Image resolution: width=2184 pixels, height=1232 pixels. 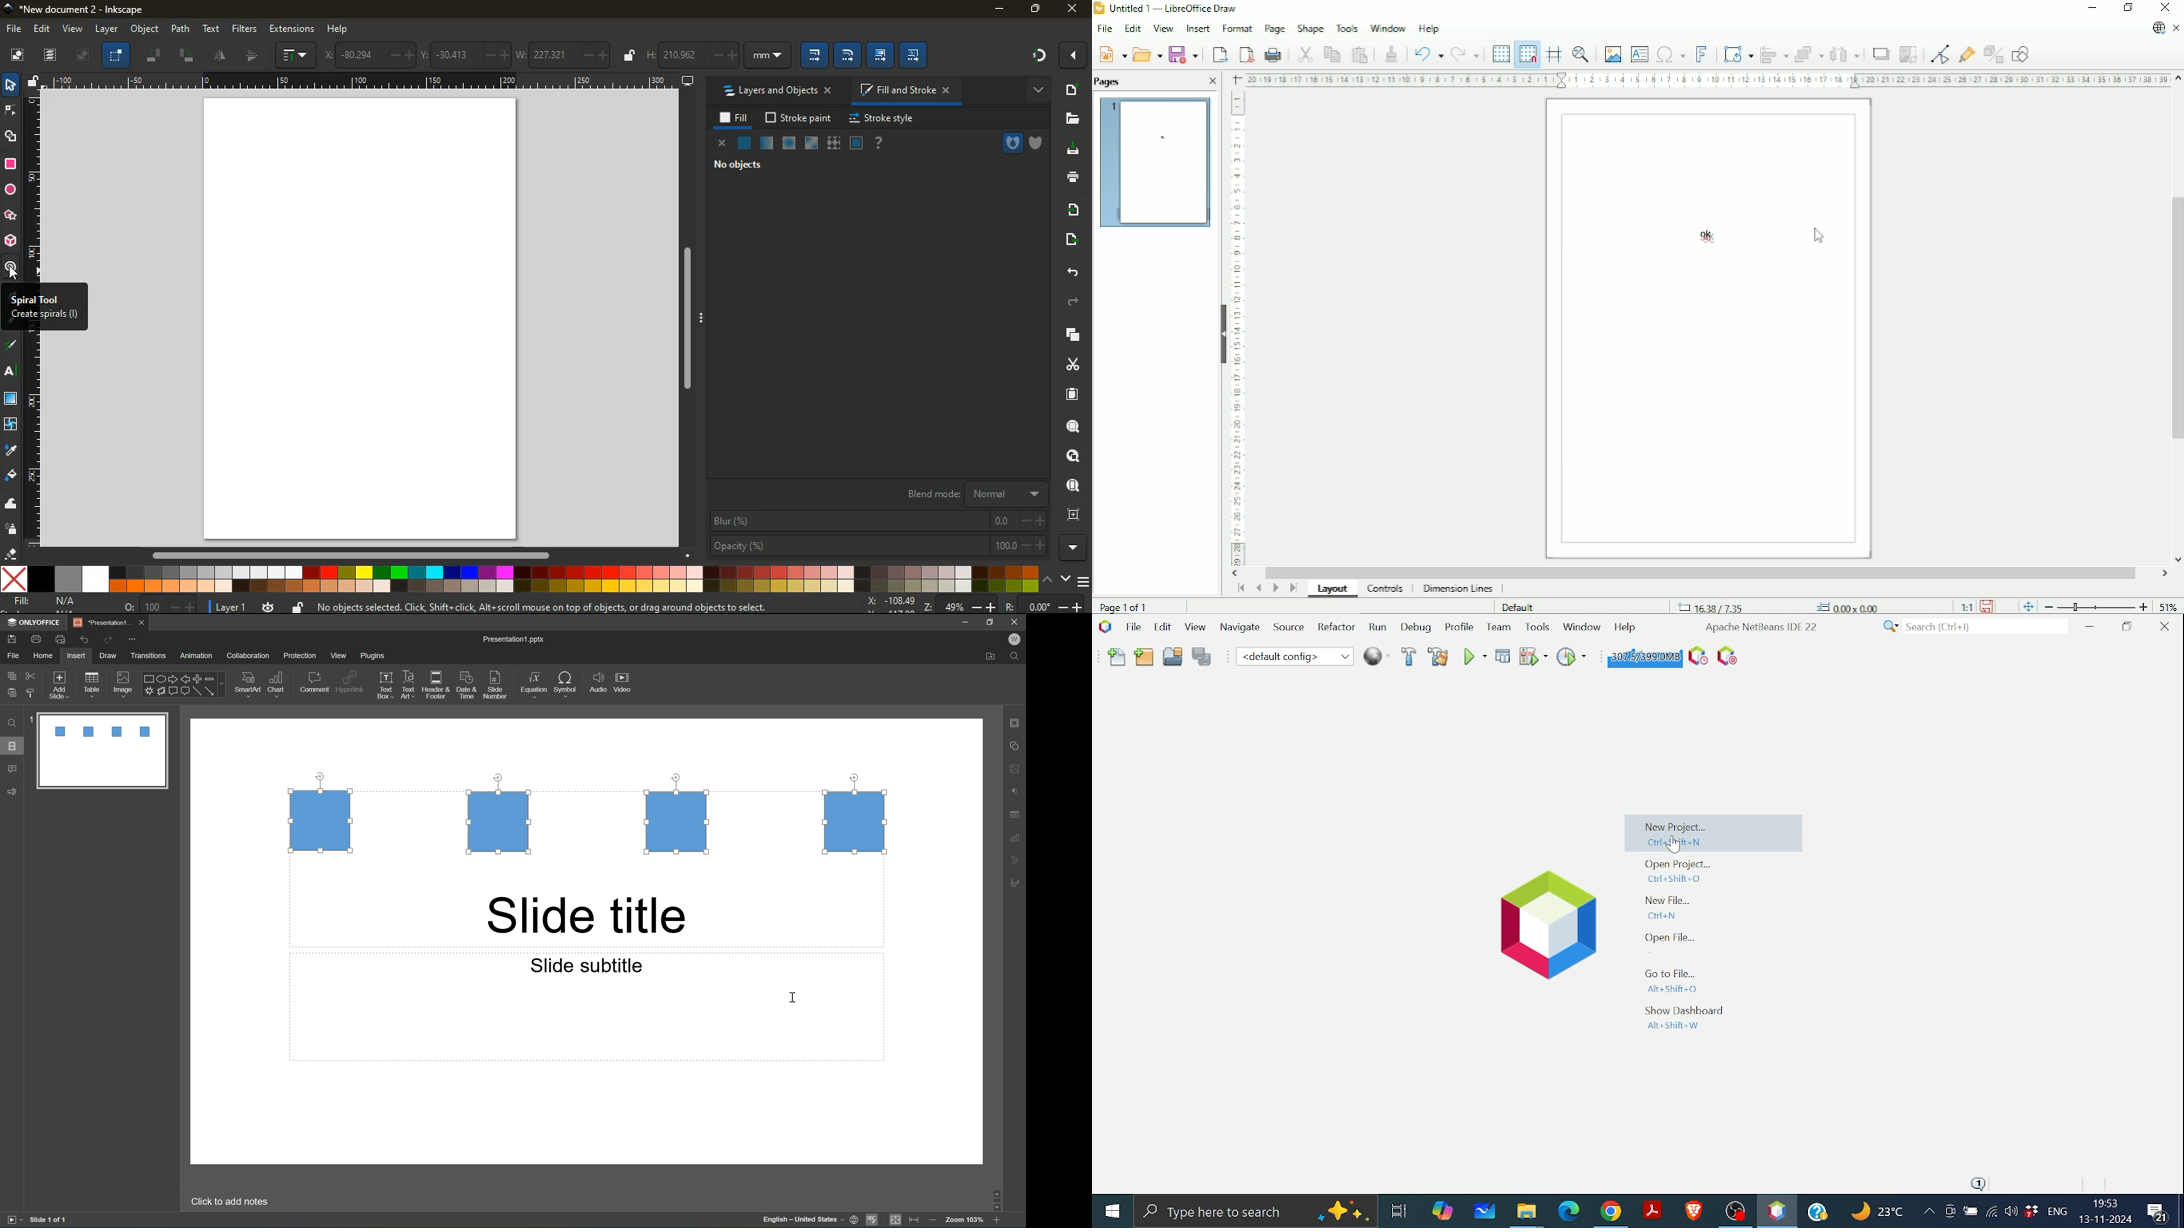 What do you see at coordinates (833, 143) in the screenshot?
I see `texture` at bounding box center [833, 143].